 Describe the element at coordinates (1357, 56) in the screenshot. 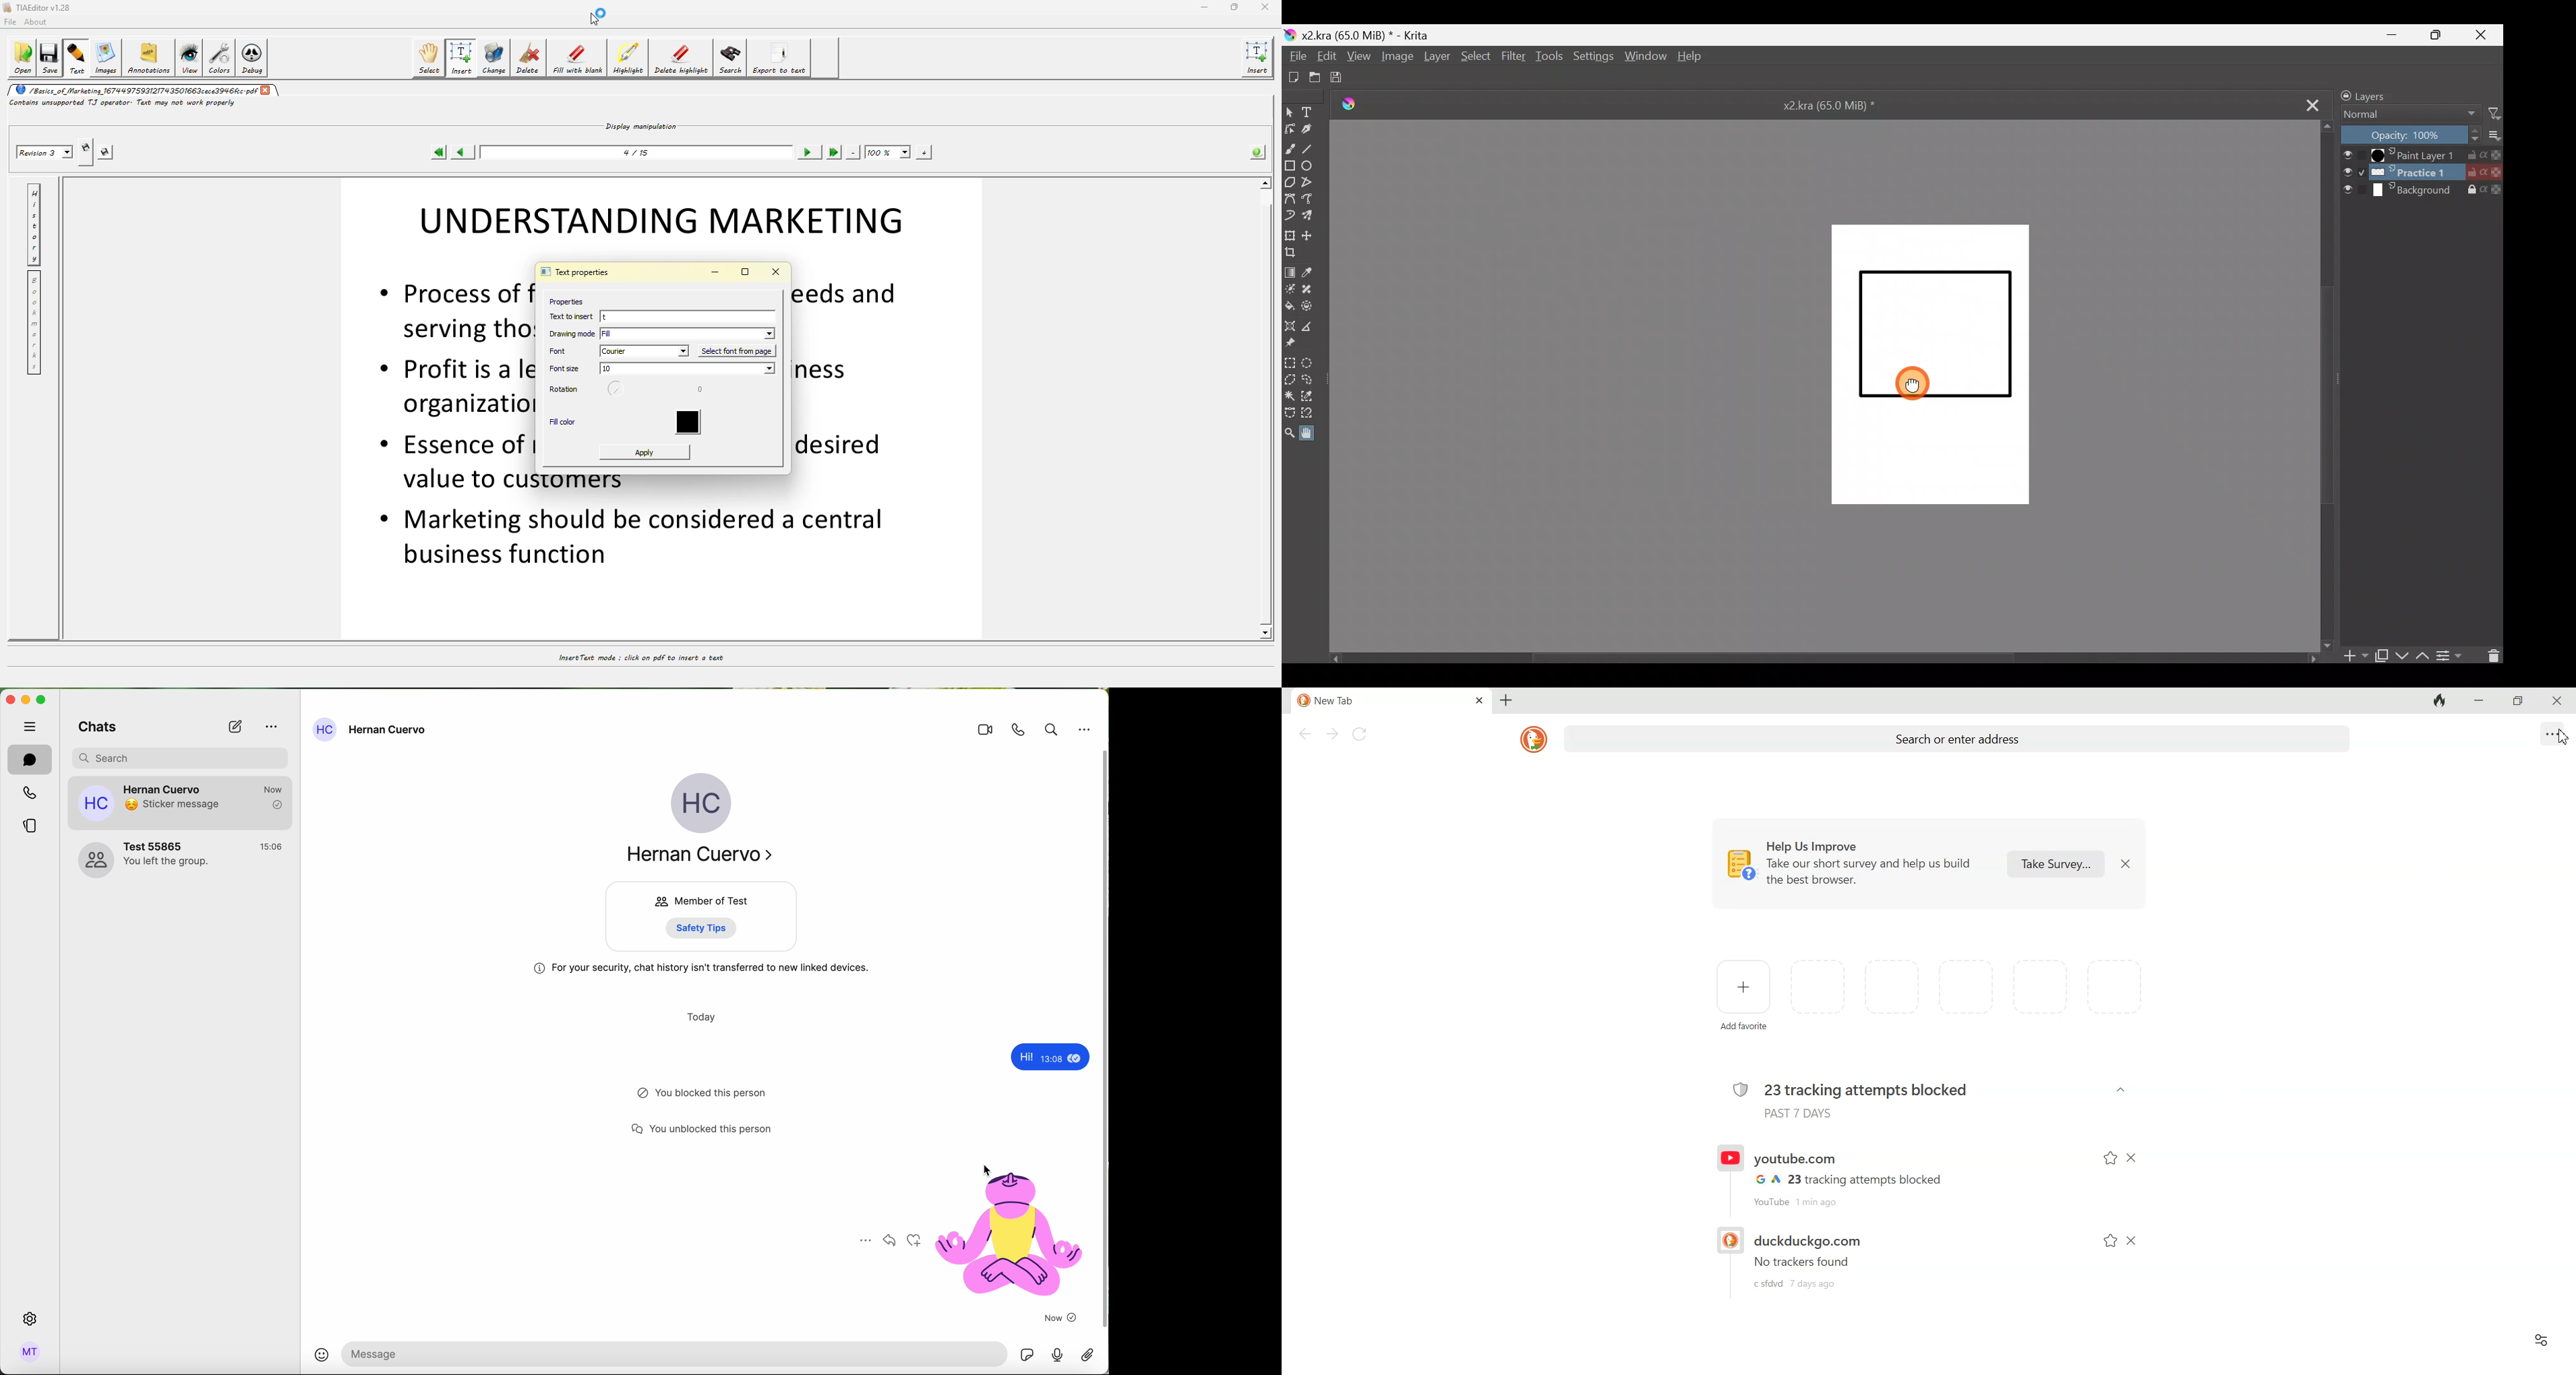

I see `View` at that location.